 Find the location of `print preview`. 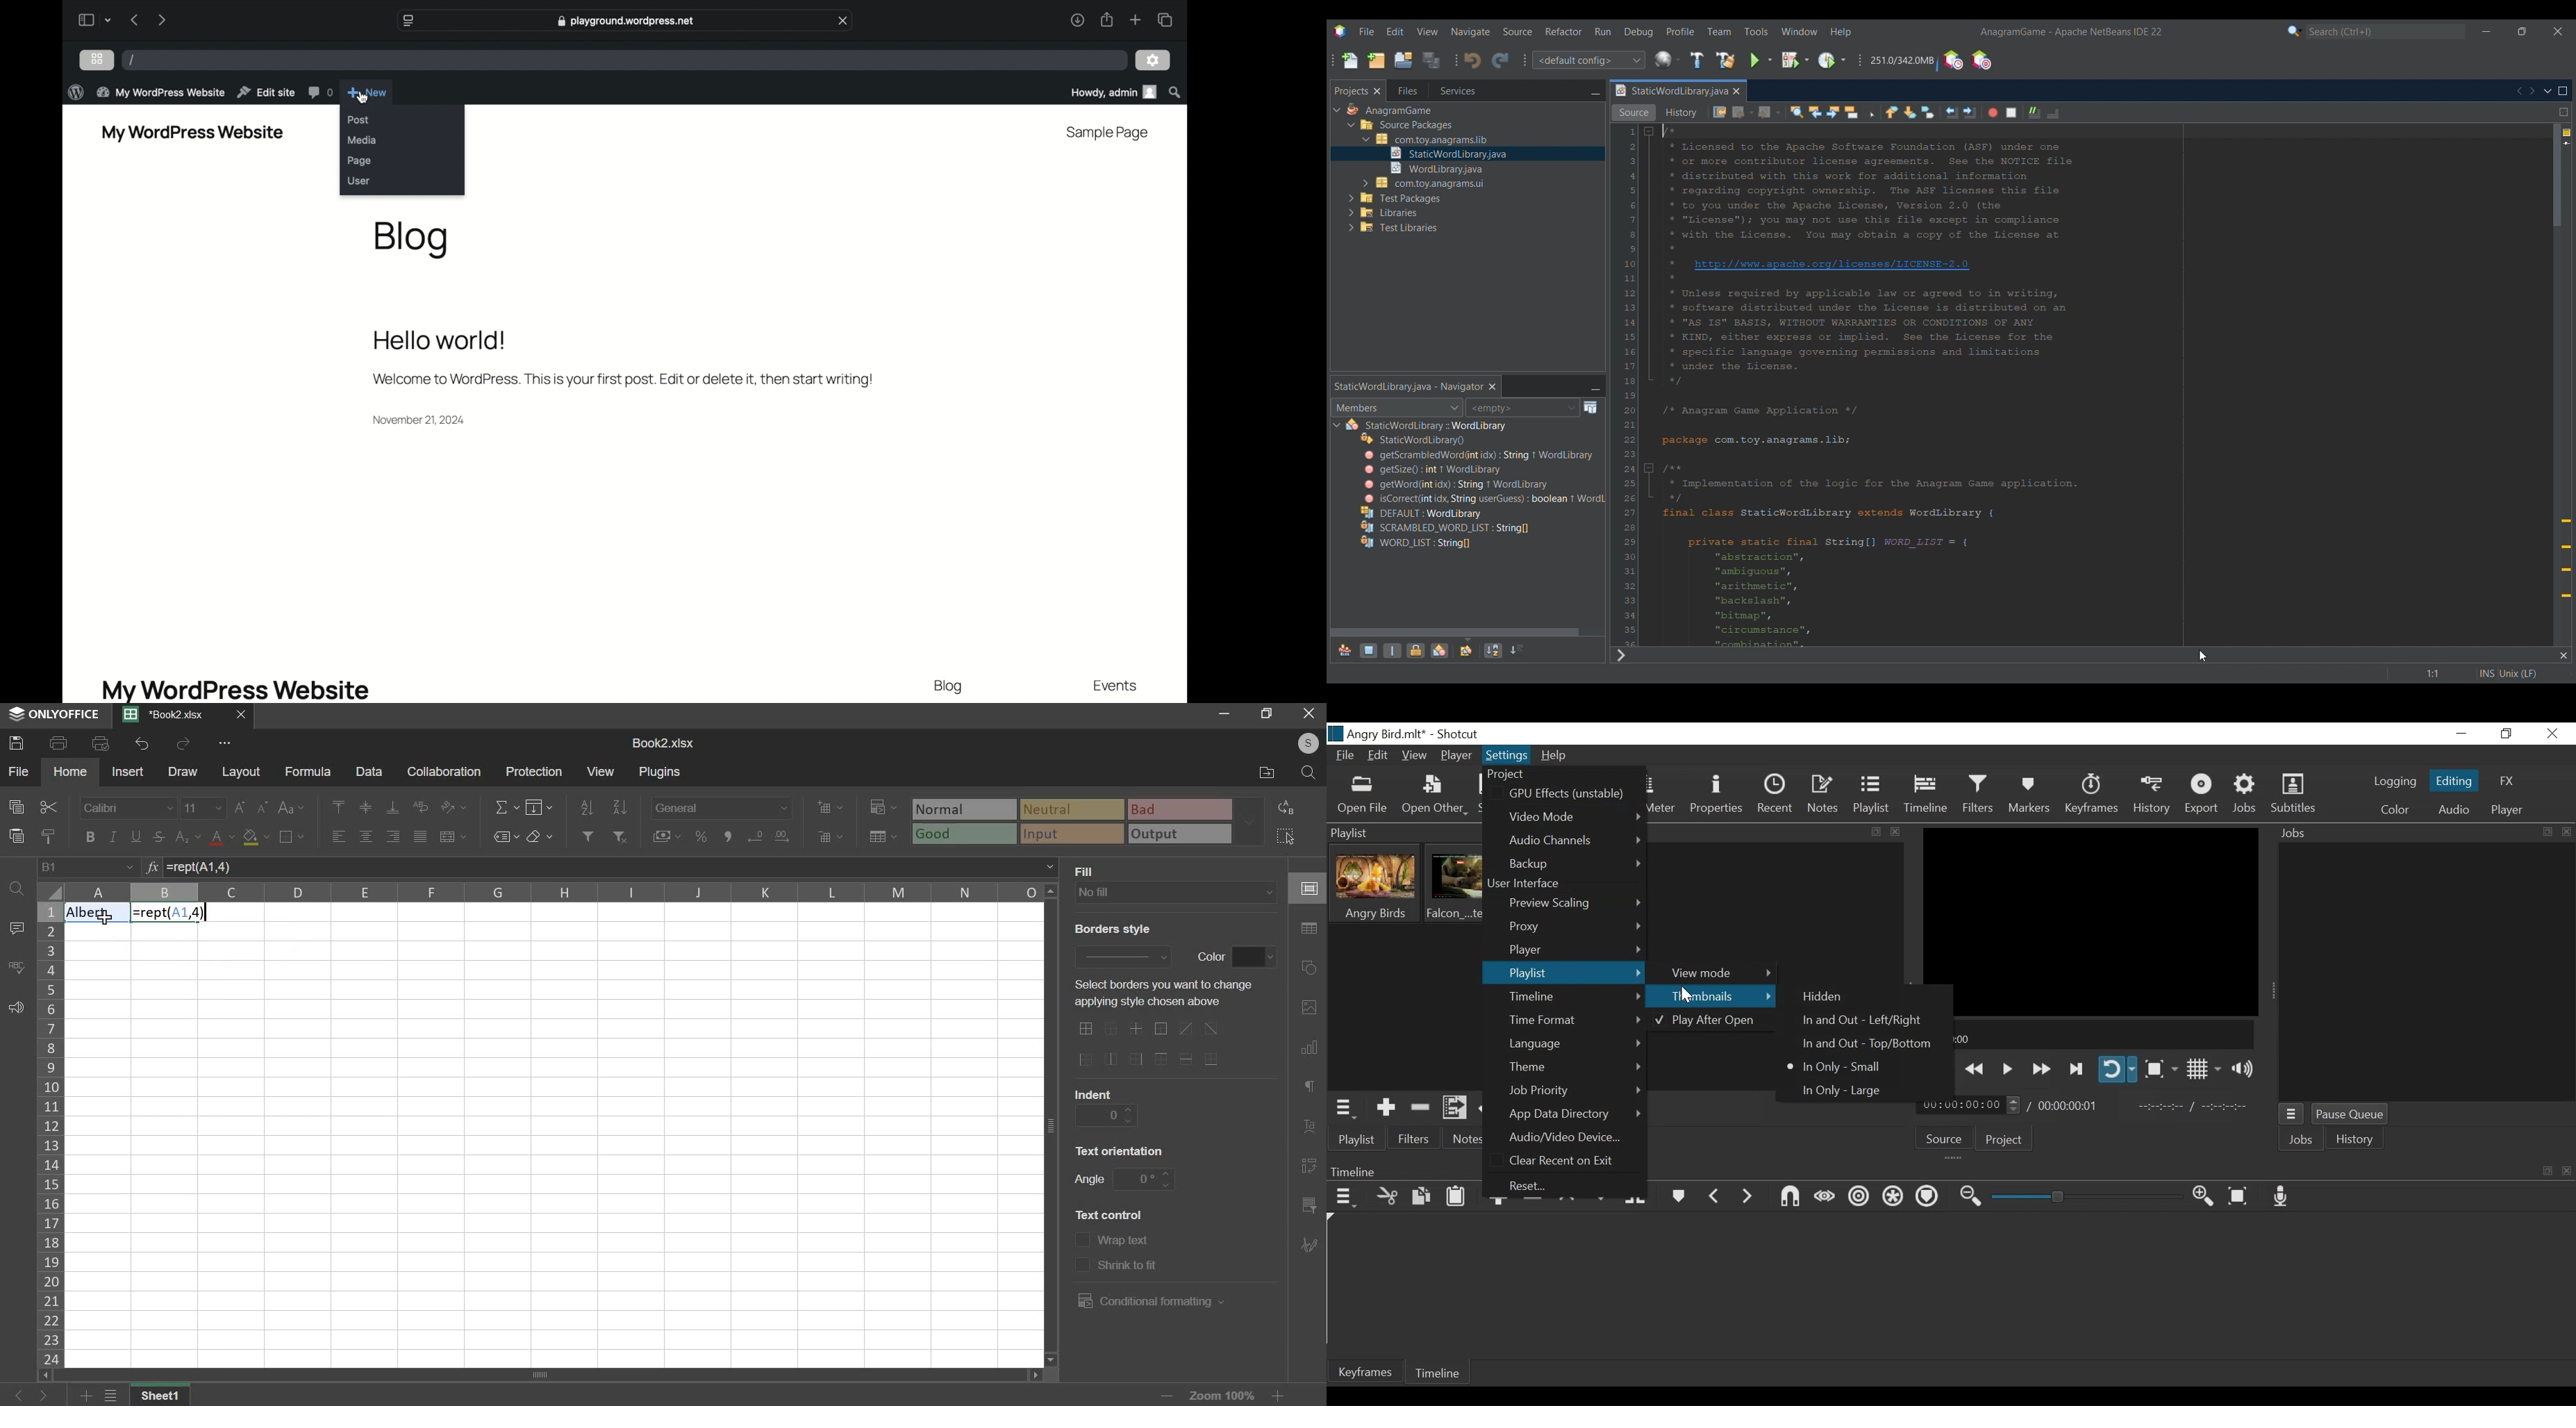

print preview is located at coordinates (101, 742).